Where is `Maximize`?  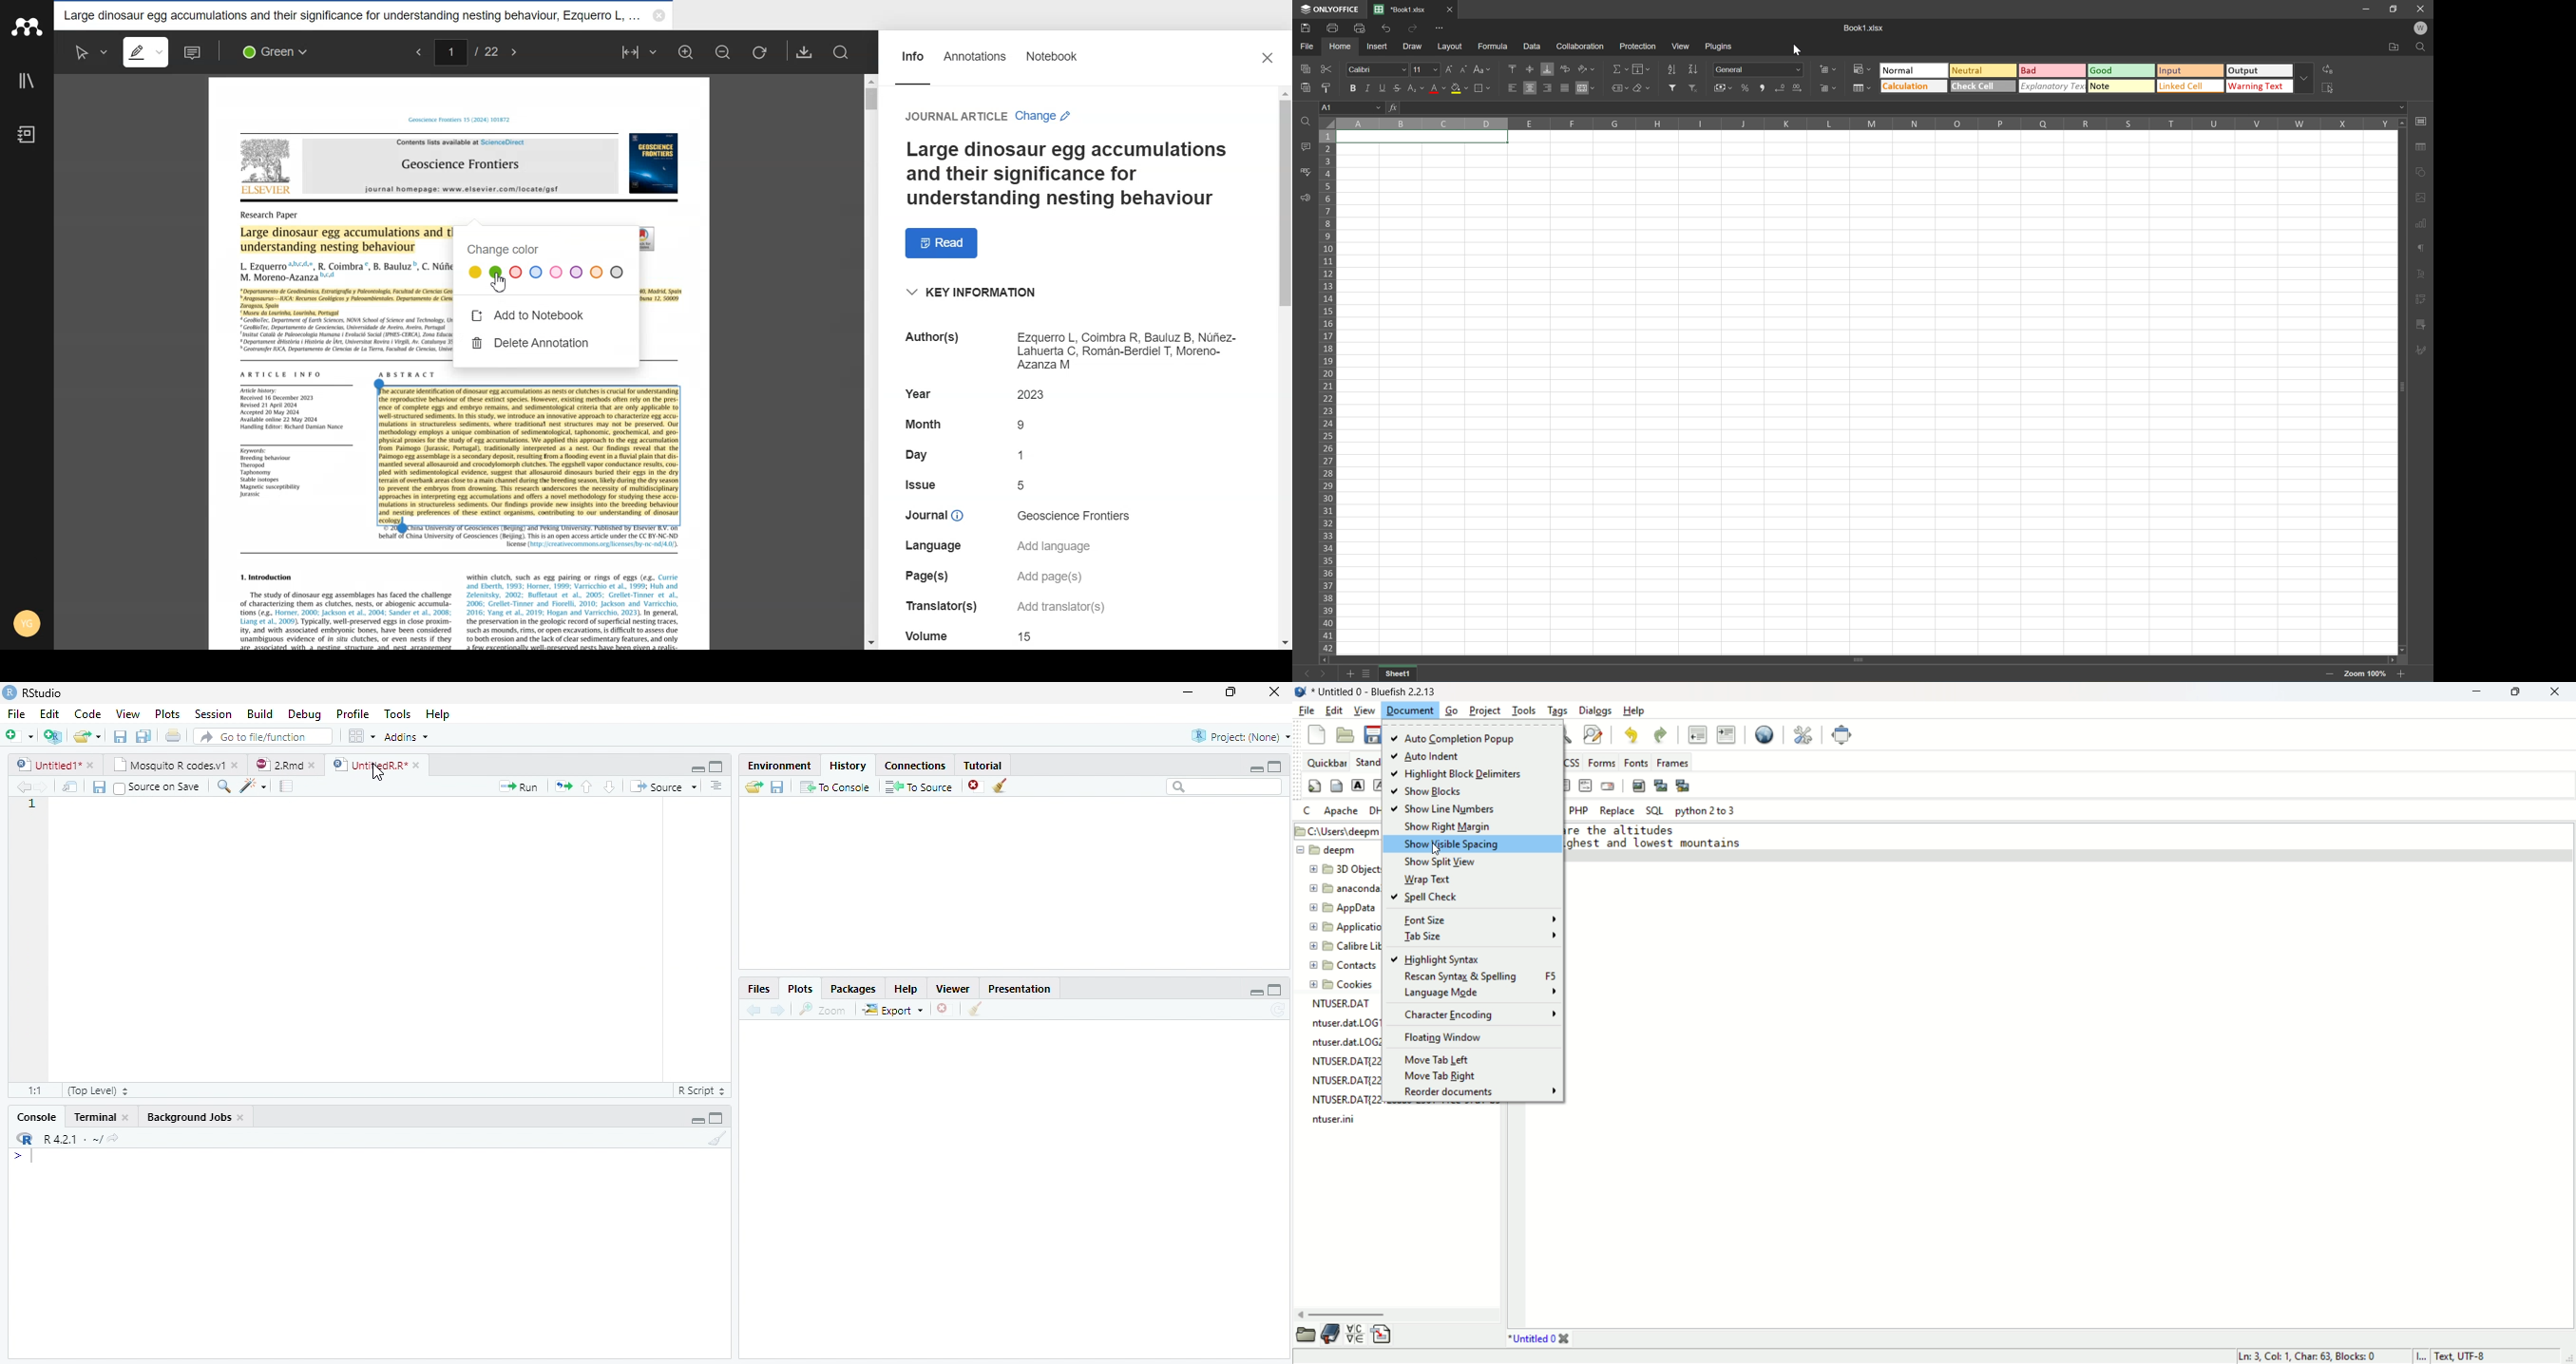 Maximize is located at coordinates (718, 1120).